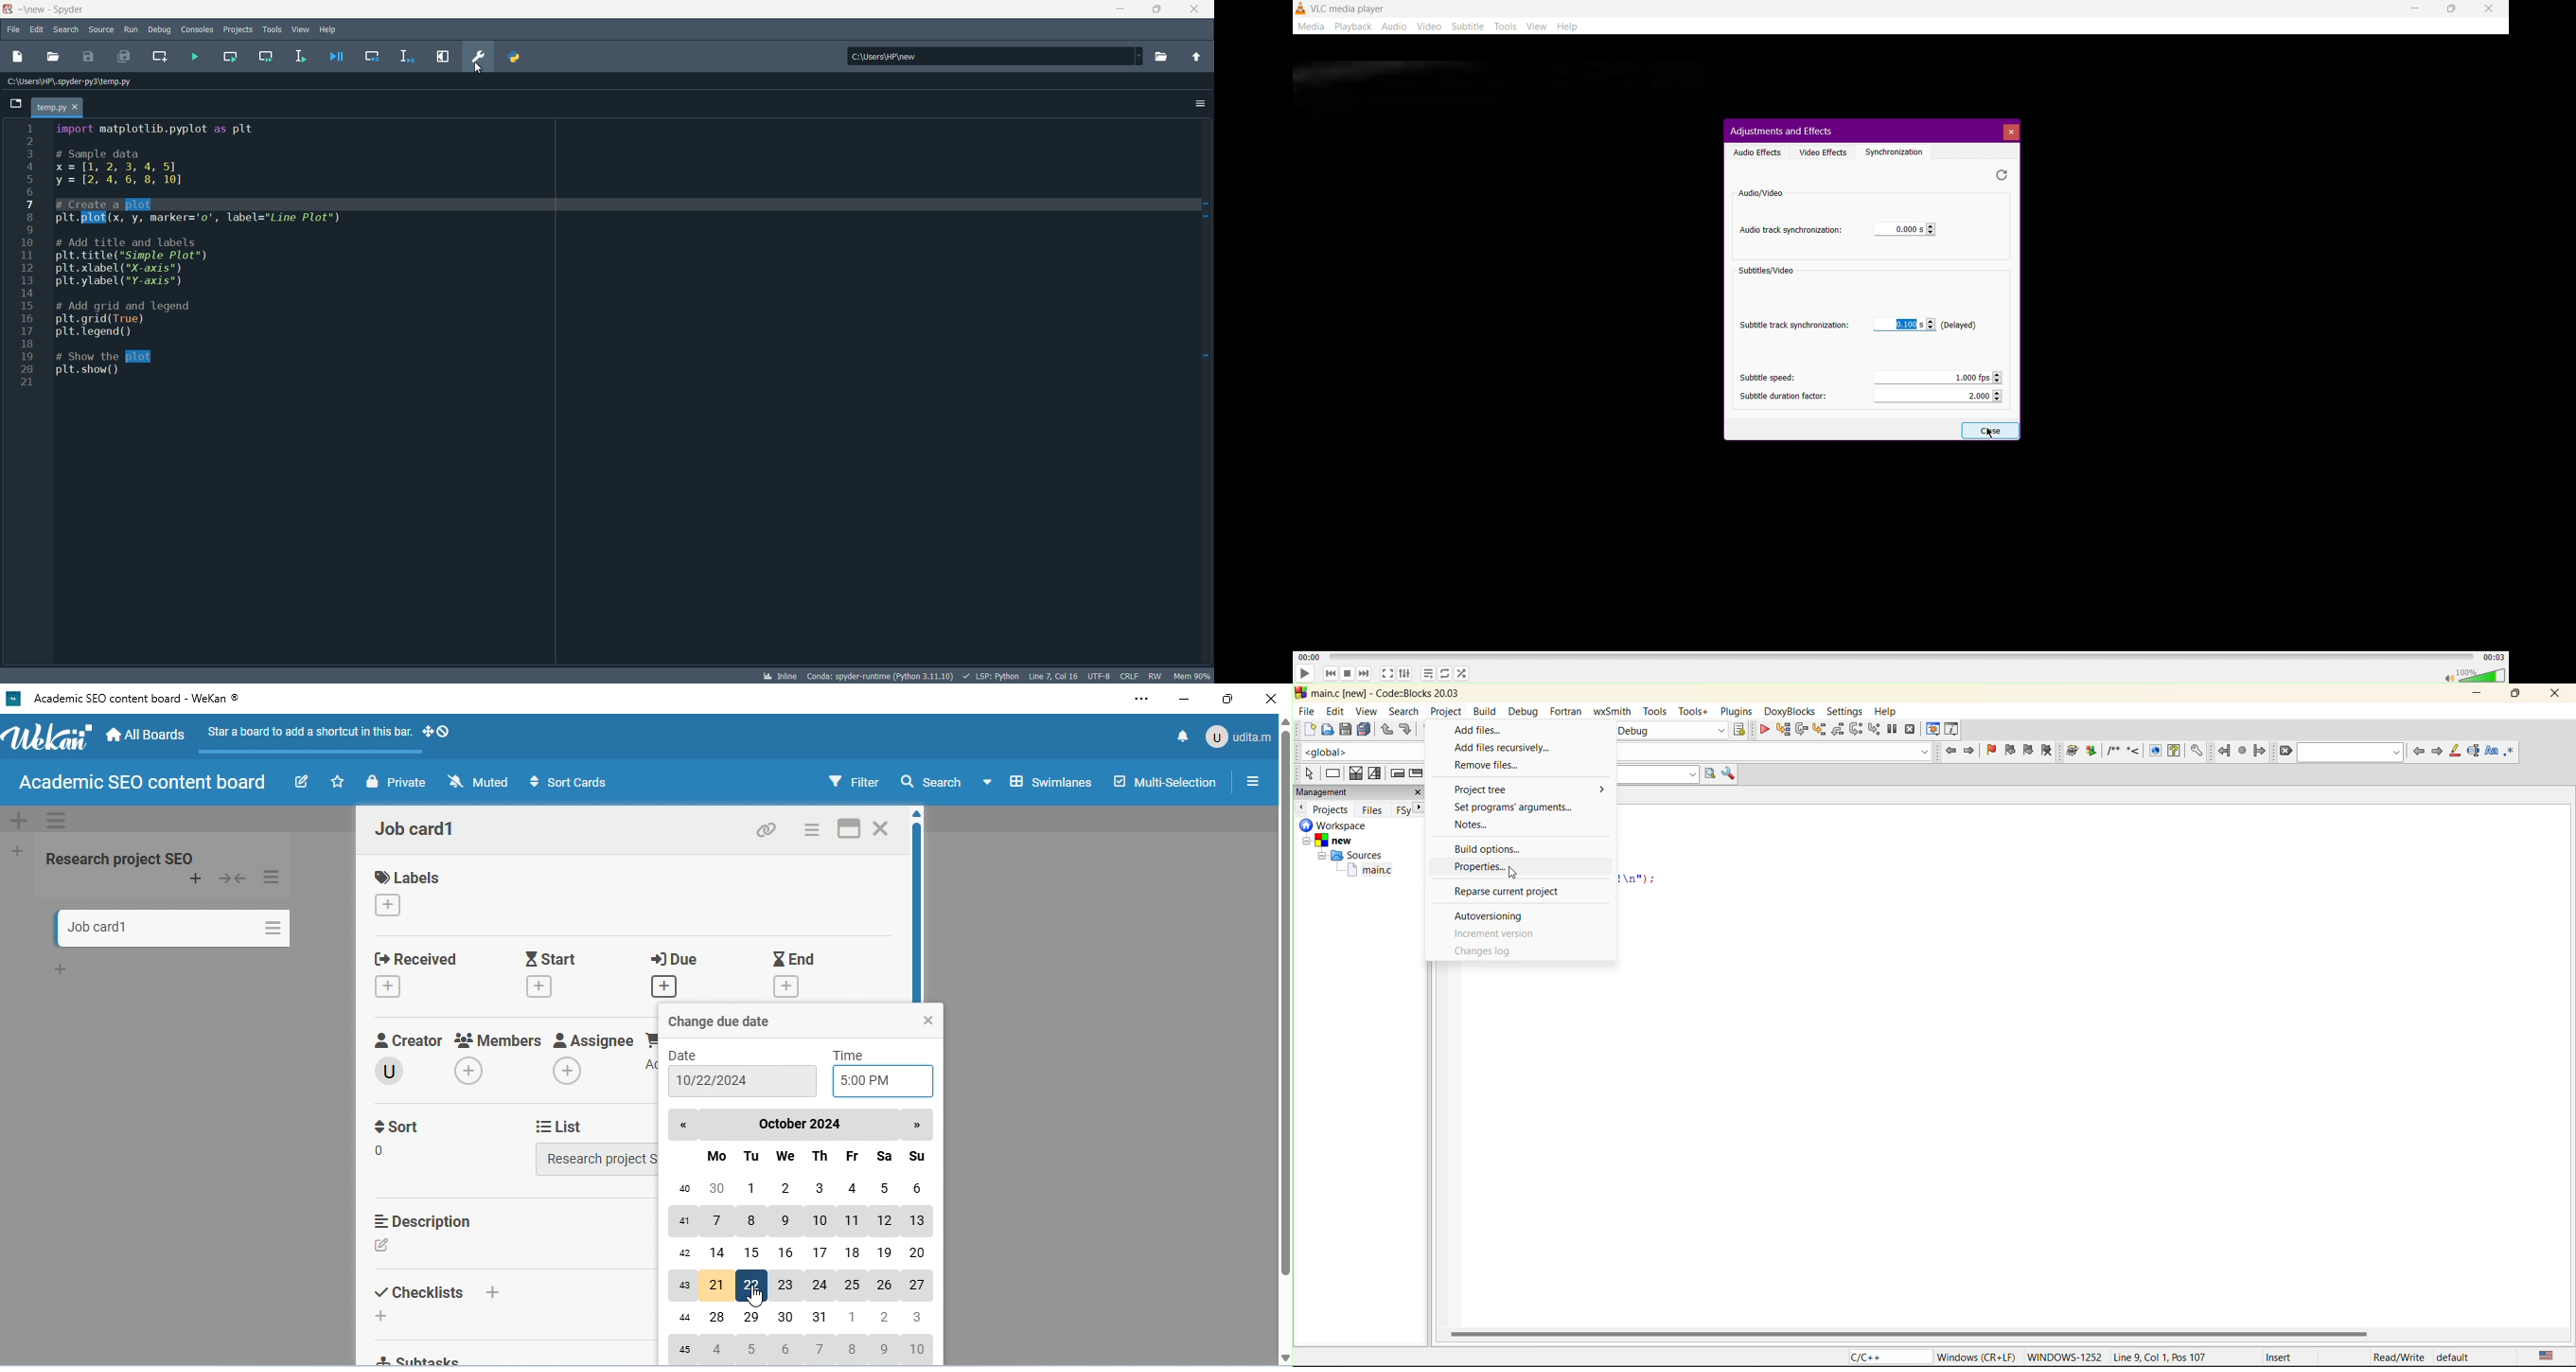 This screenshot has width=2576, height=1372. What do you see at coordinates (1668, 730) in the screenshot?
I see `build target` at bounding box center [1668, 730].